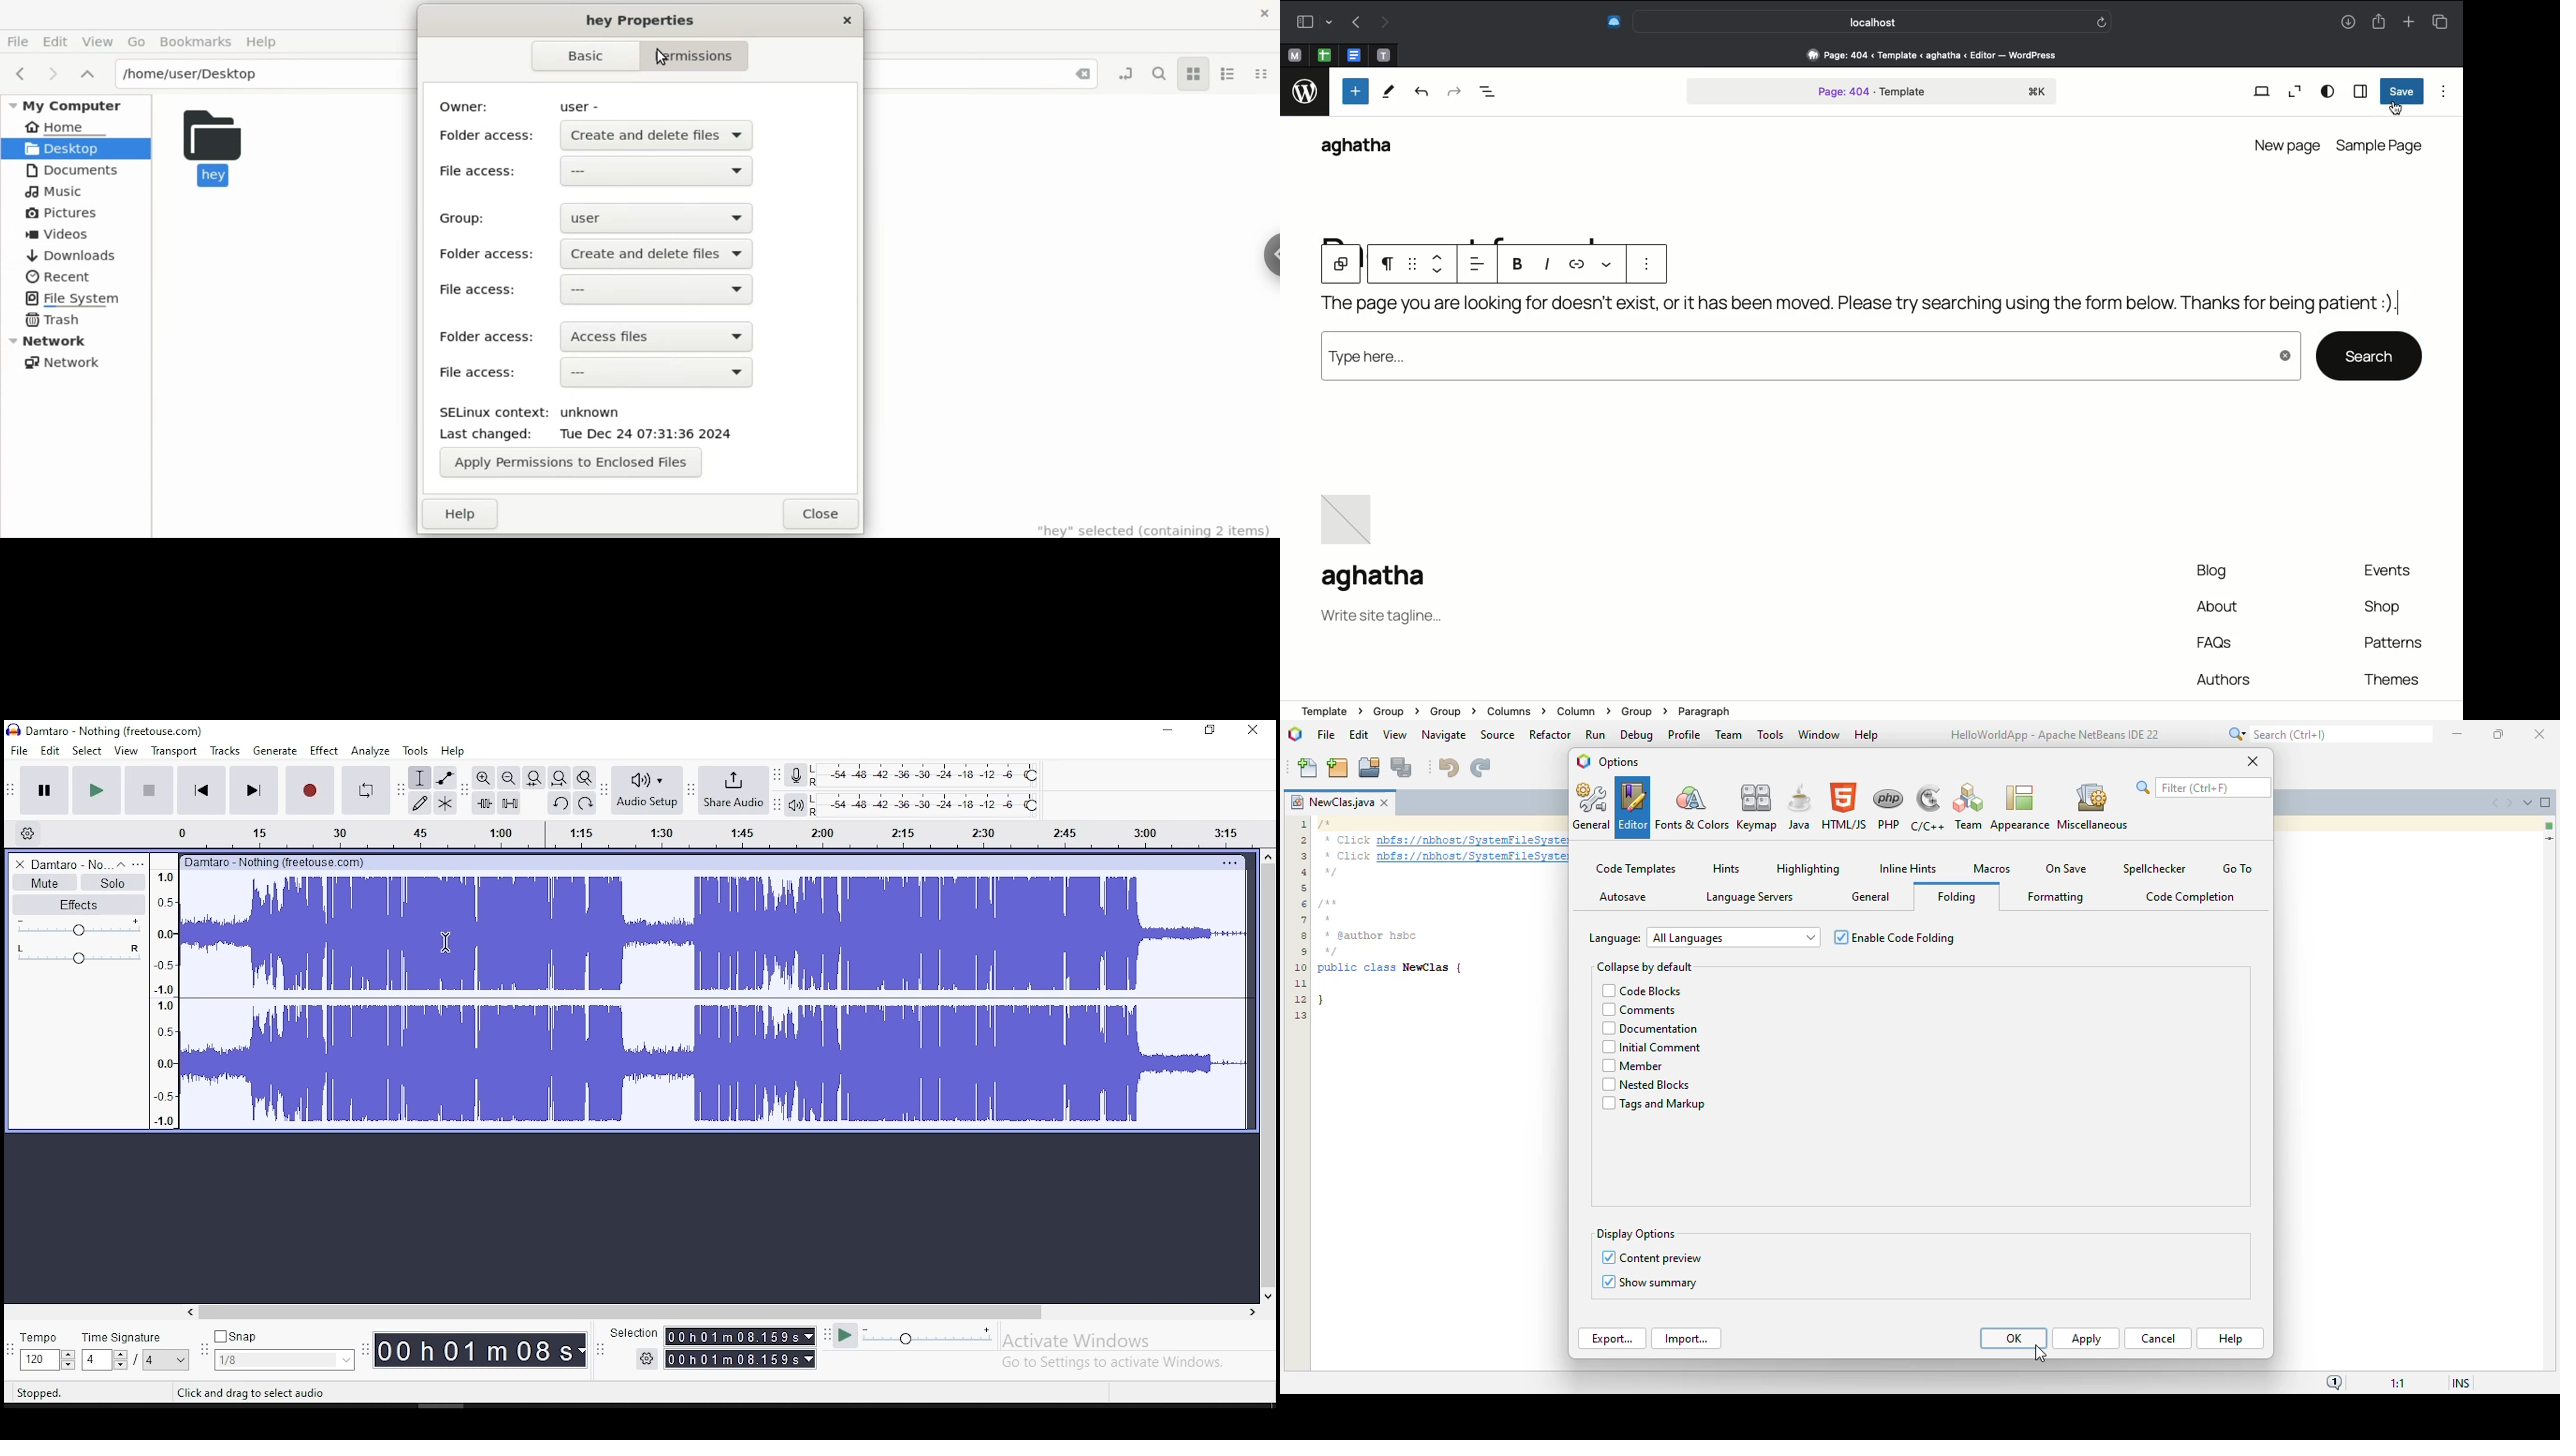  What do you see at coordinates (775, 775) in the screenshot?
I see `` at bounding box center [775, 775].